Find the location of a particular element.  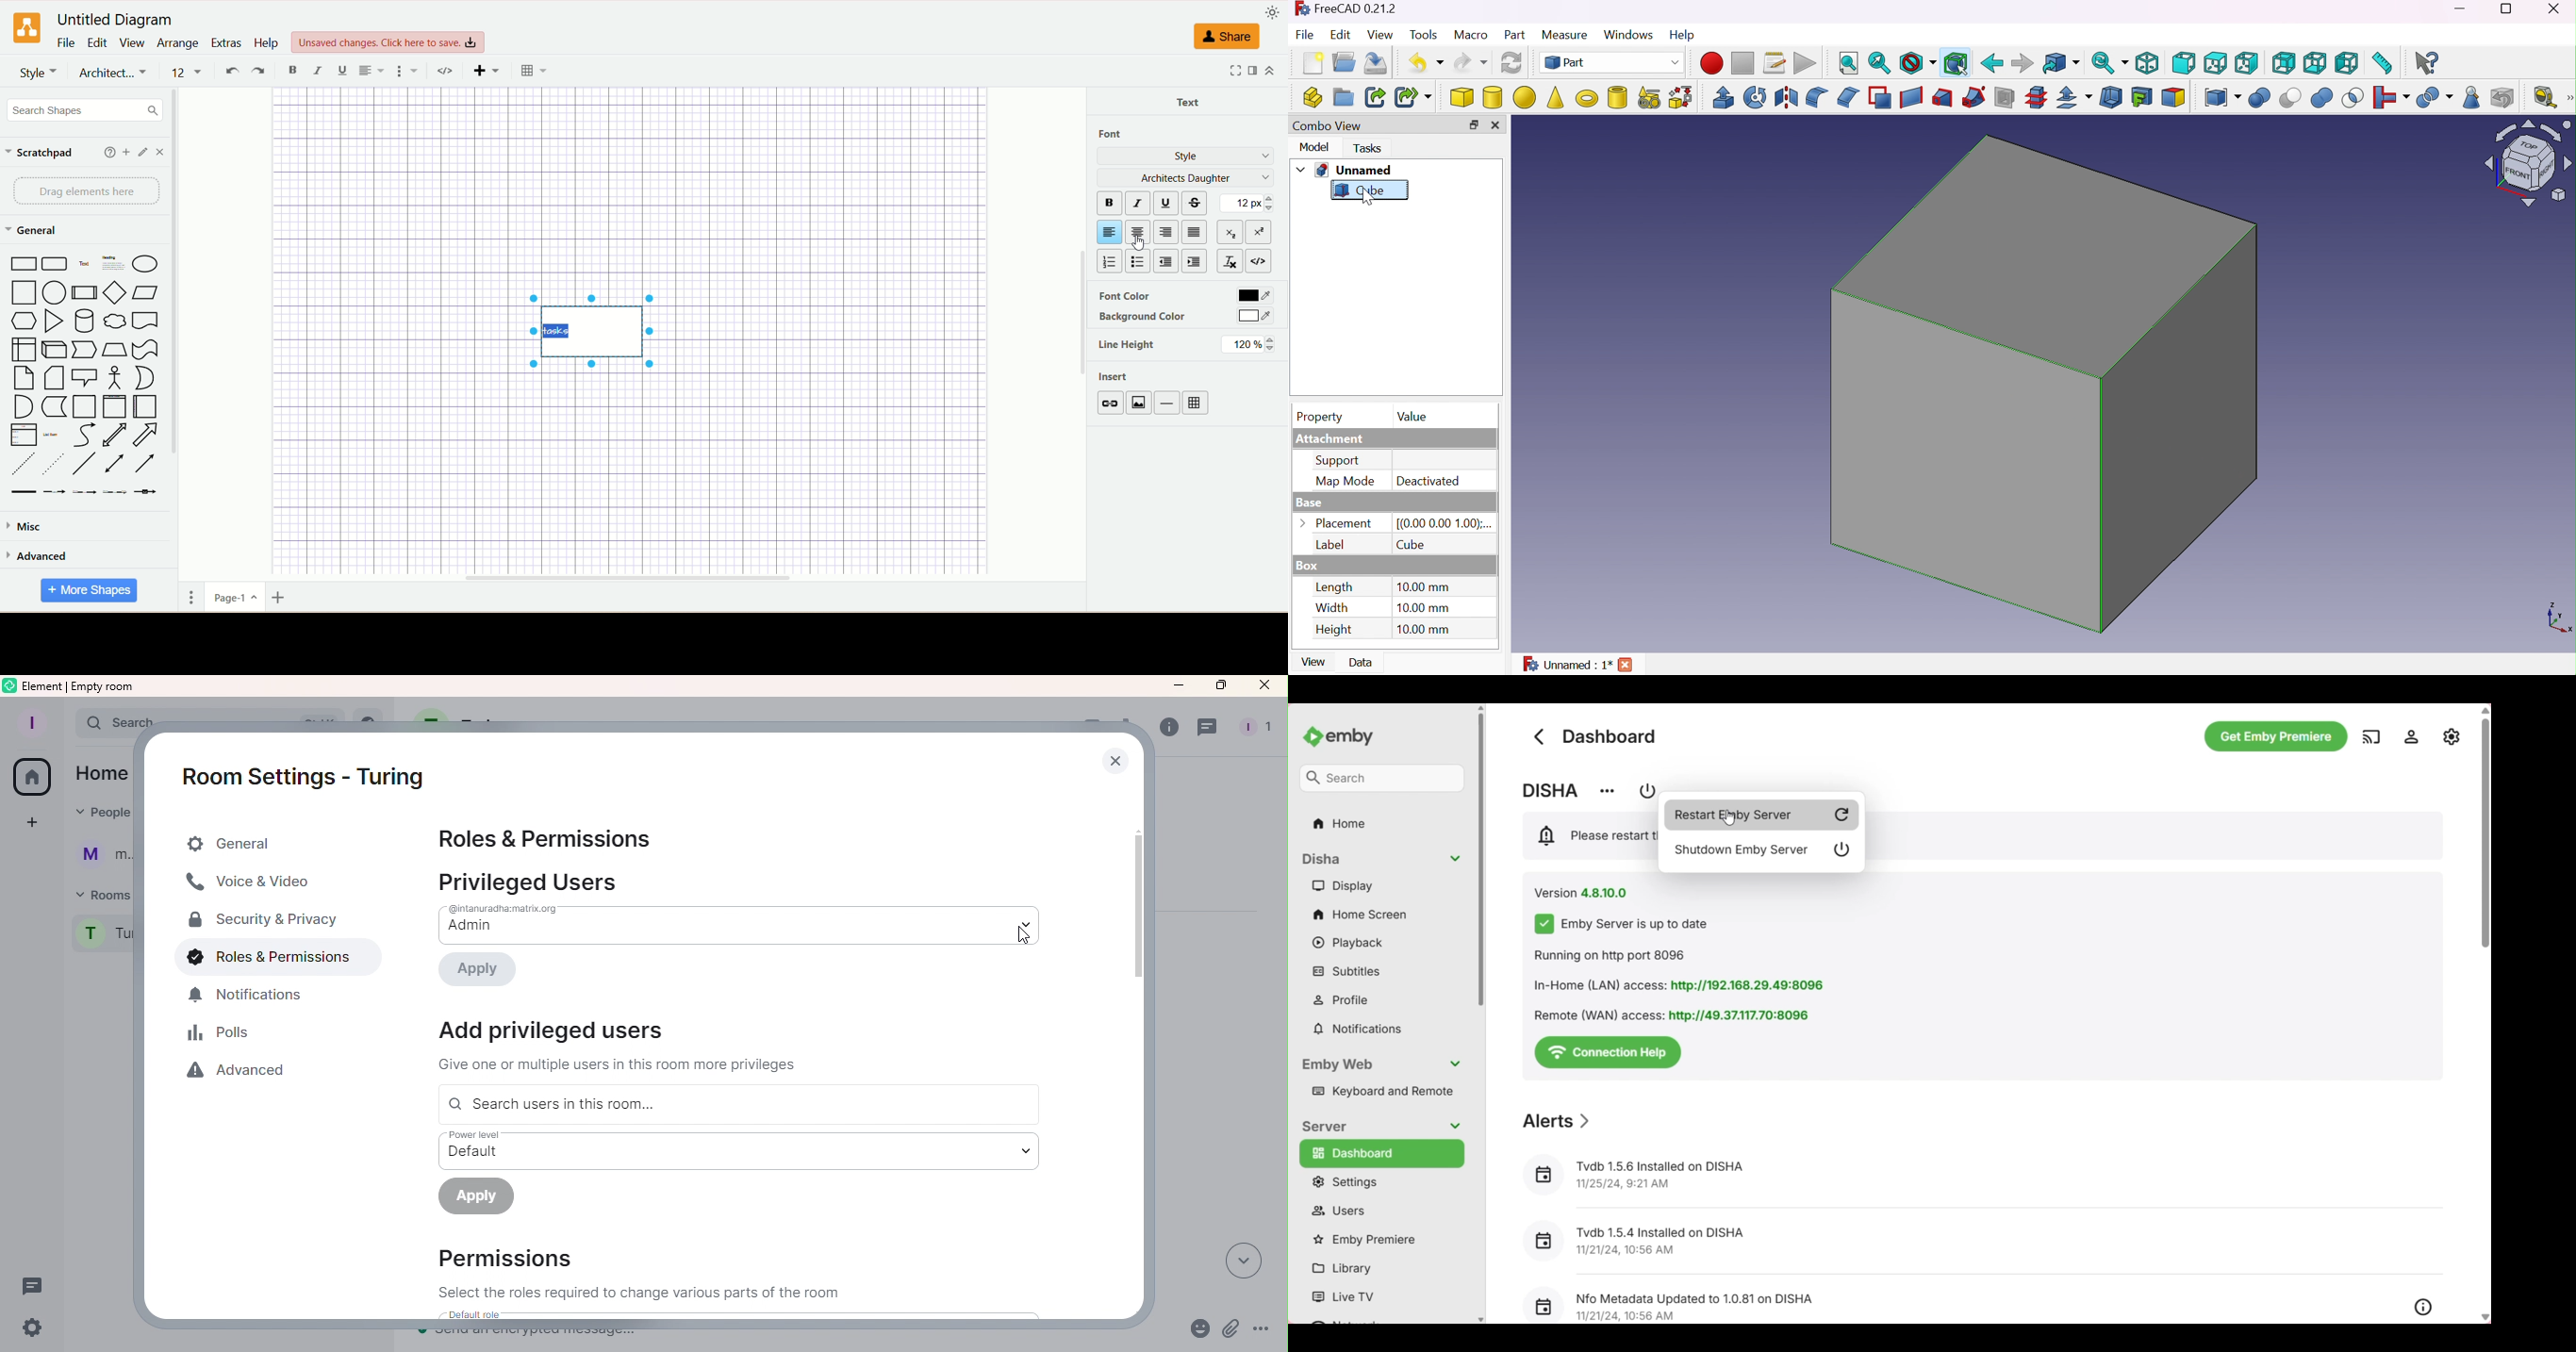

Restore down is located at coordinates (1477, 126).